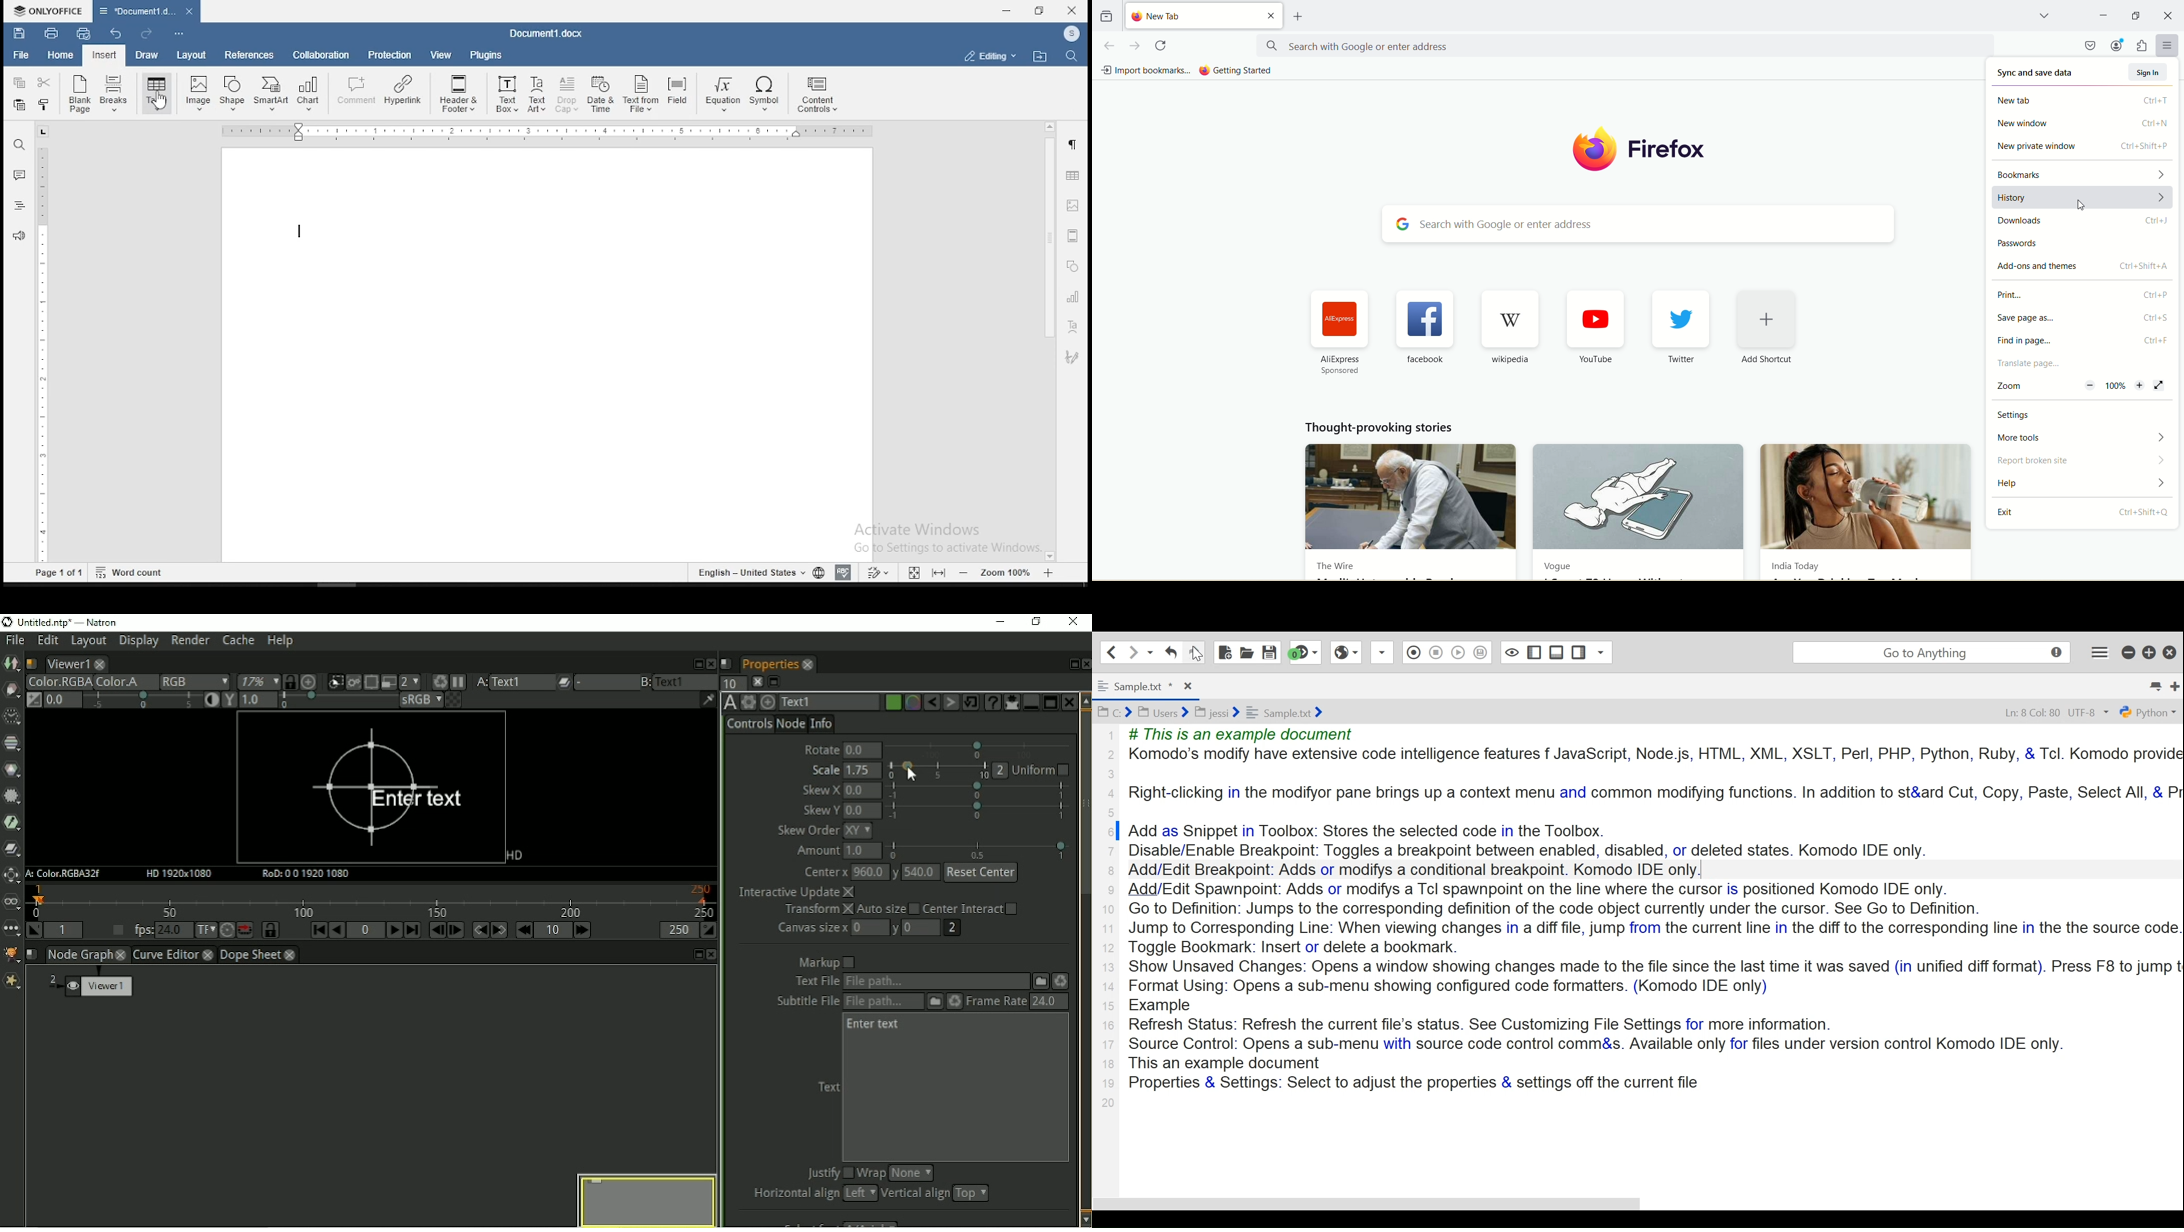 The image size is (2184, 1232). What do you see at coordinates (2083, 173) in the screenshot?
I see `bookmarks` at bounding box center [2083, 173].